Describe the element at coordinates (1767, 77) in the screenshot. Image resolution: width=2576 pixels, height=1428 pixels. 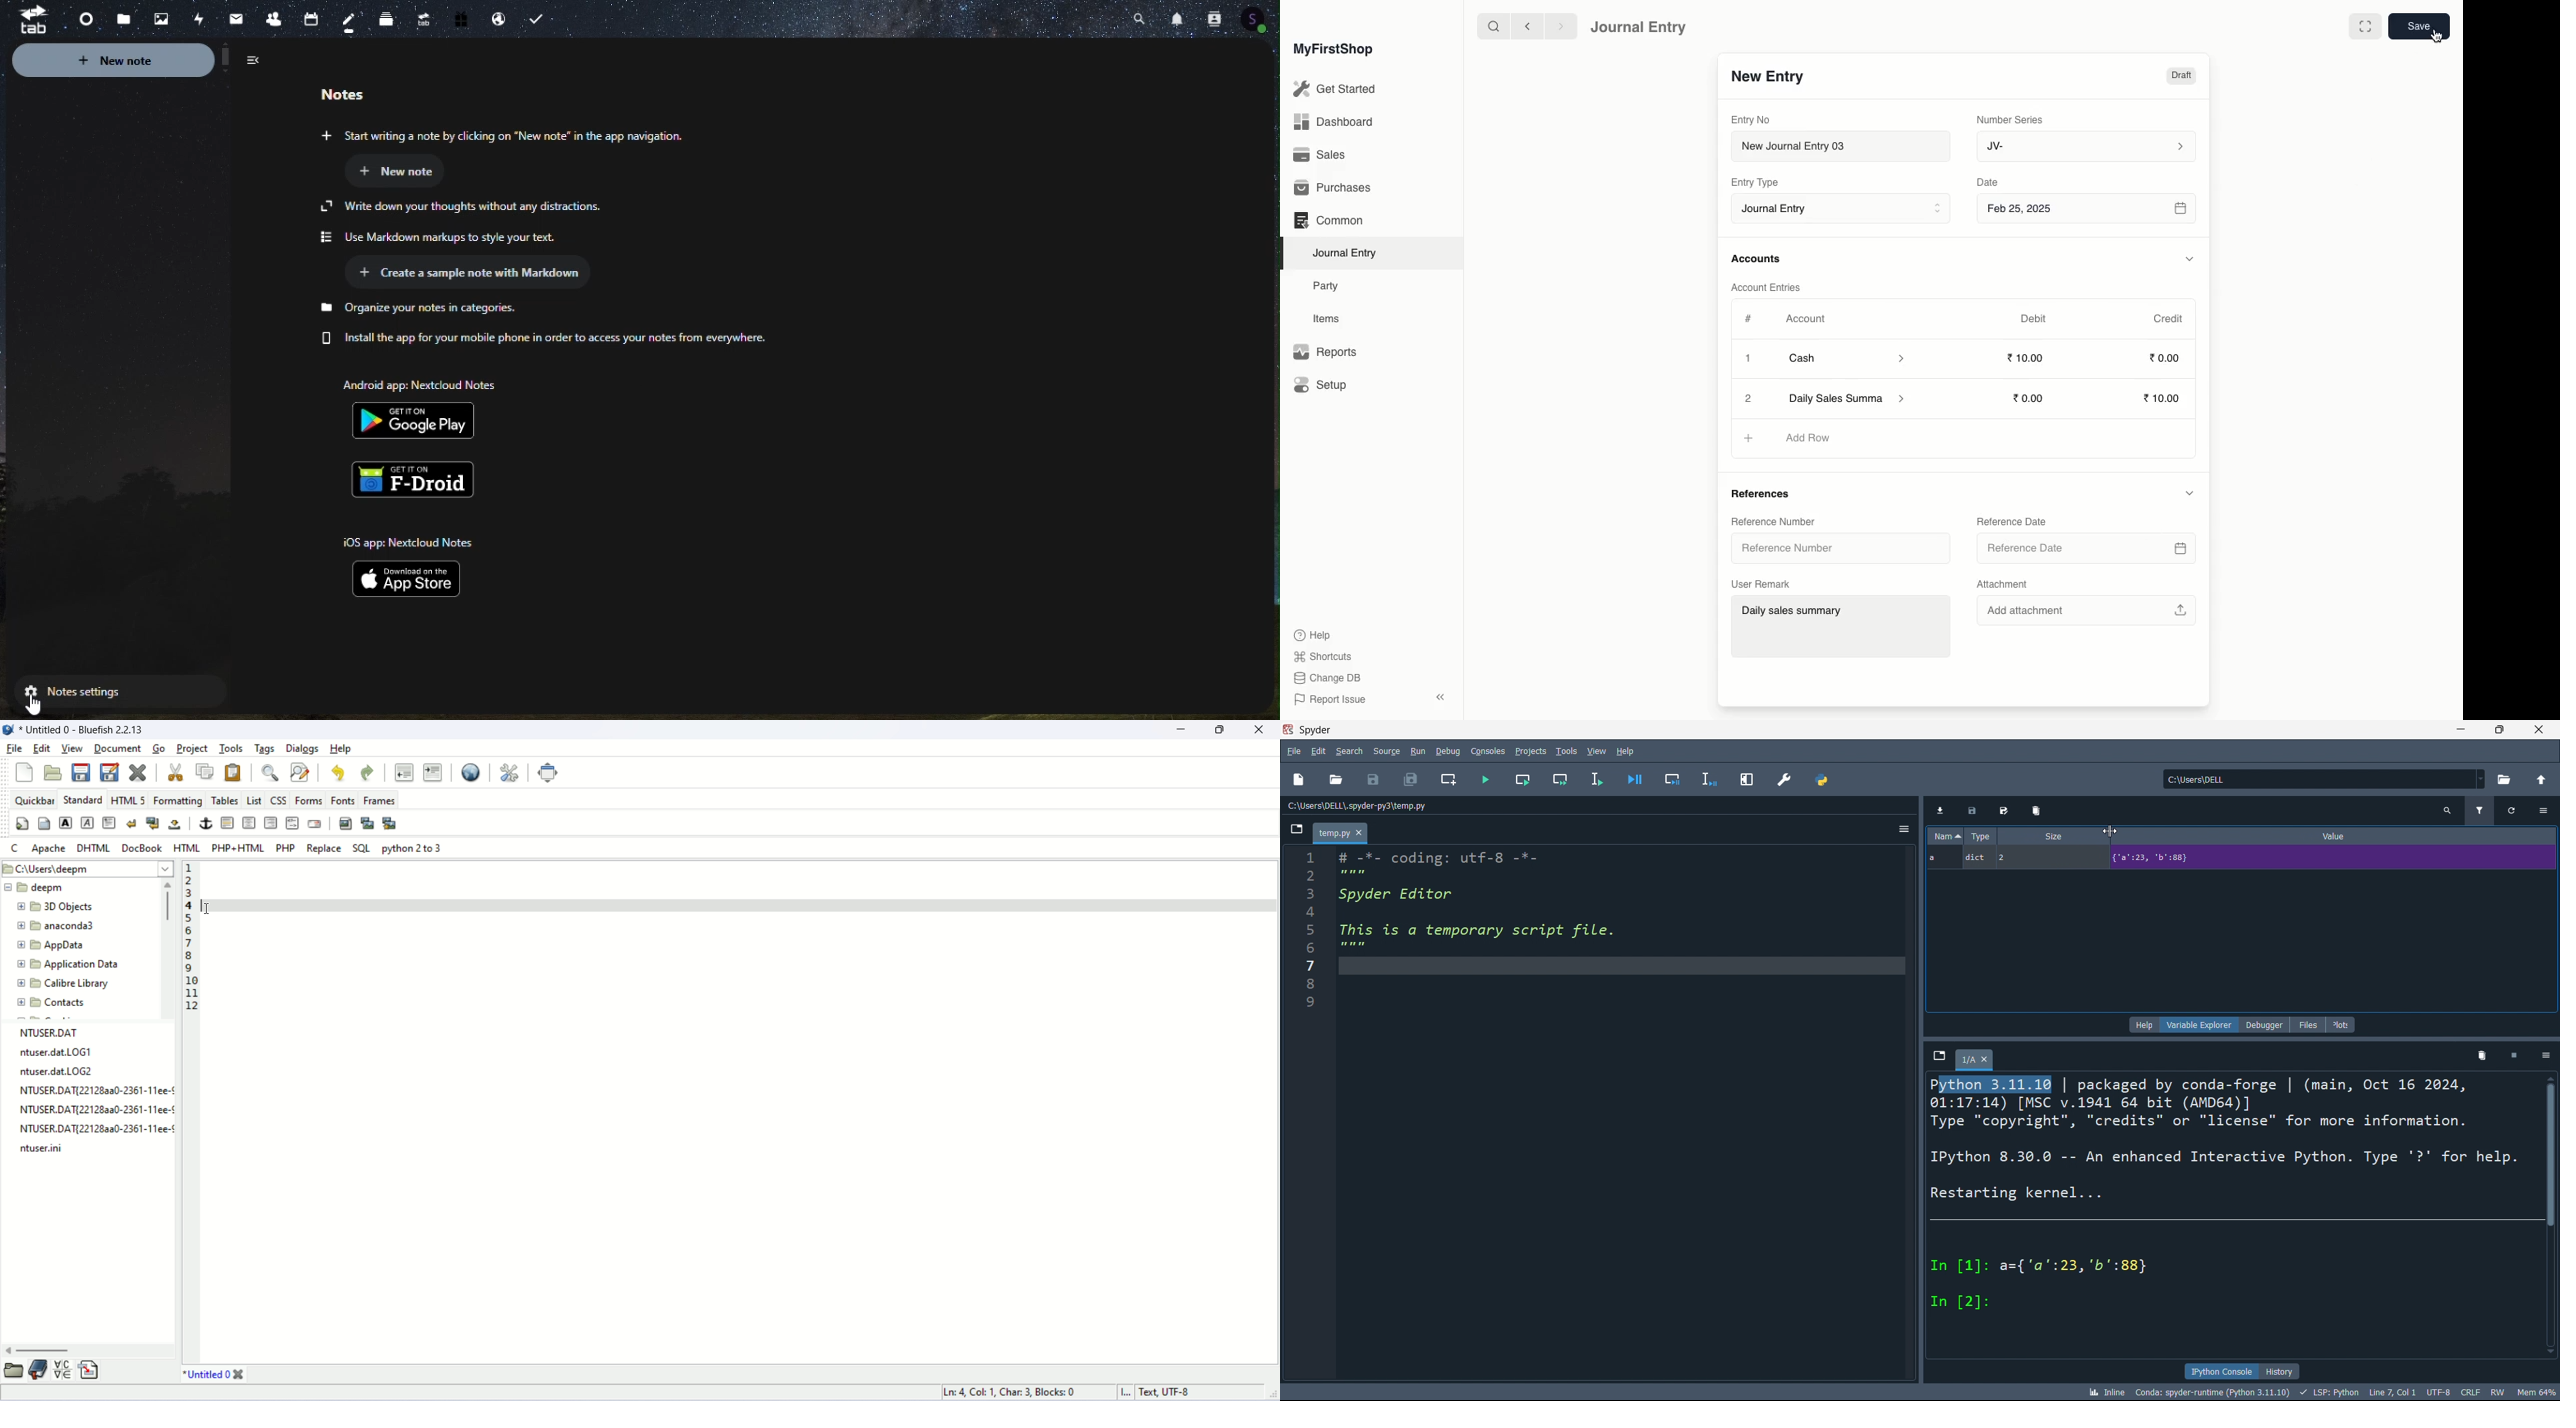
I see `New Entry` at that location.